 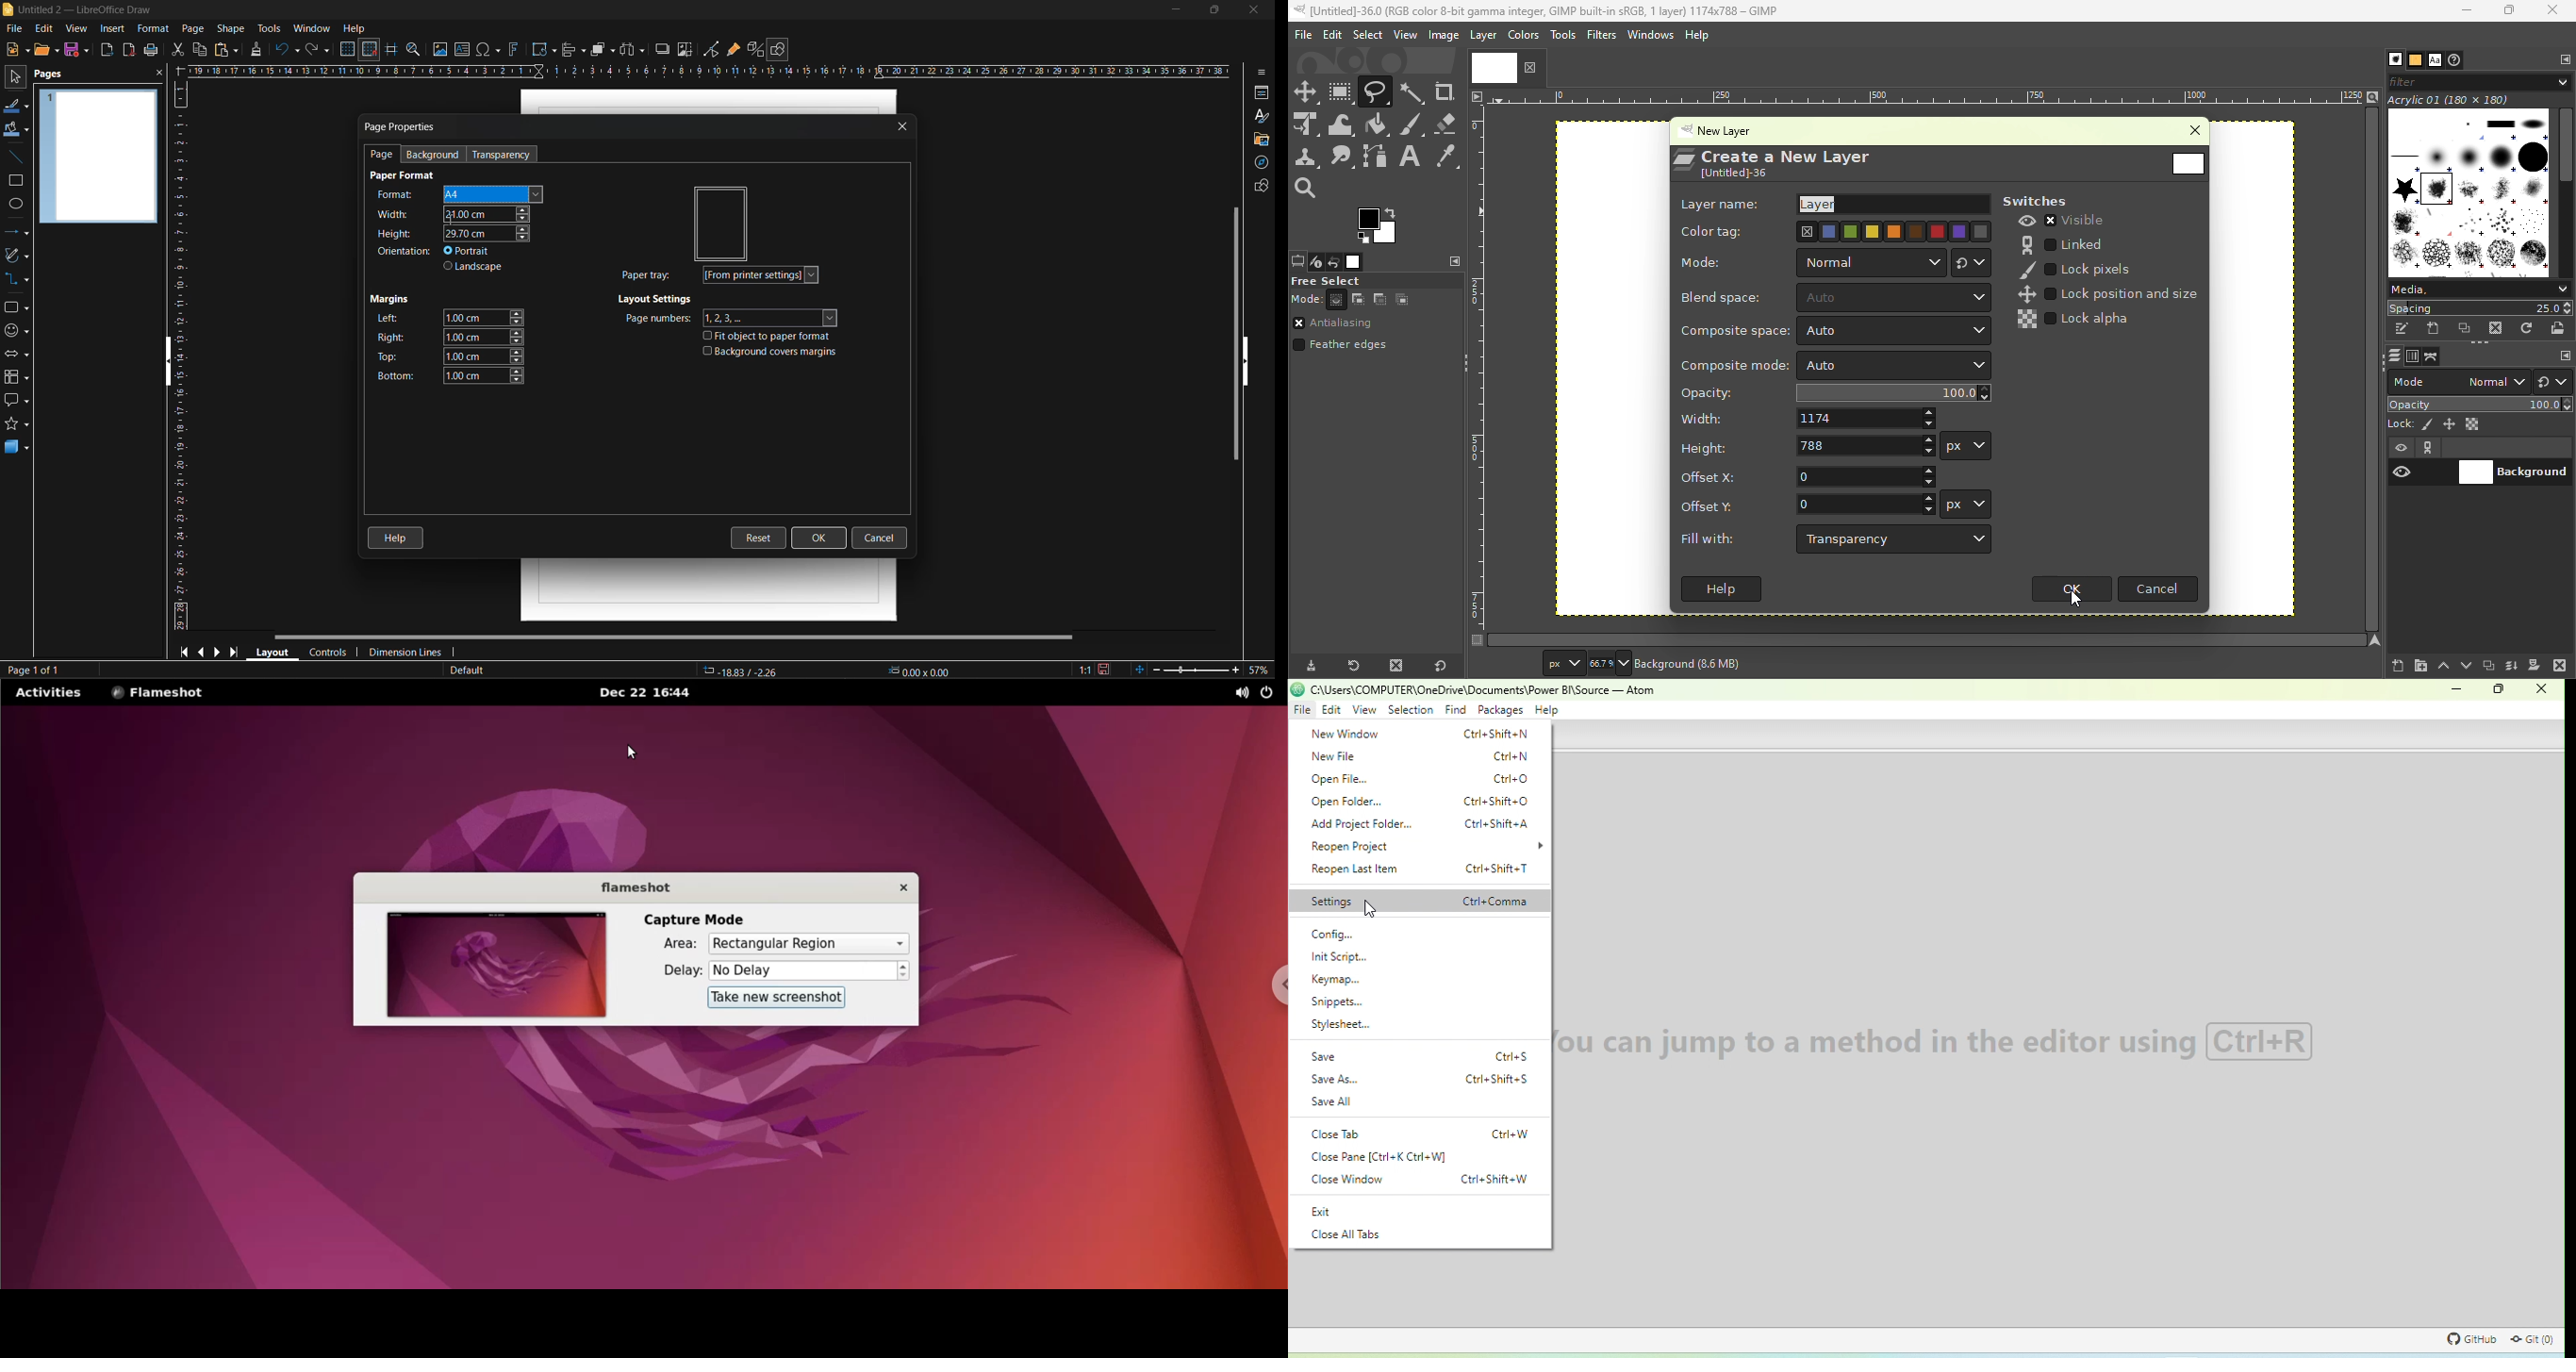 I want to click on hide, so click(x=162, y=362).